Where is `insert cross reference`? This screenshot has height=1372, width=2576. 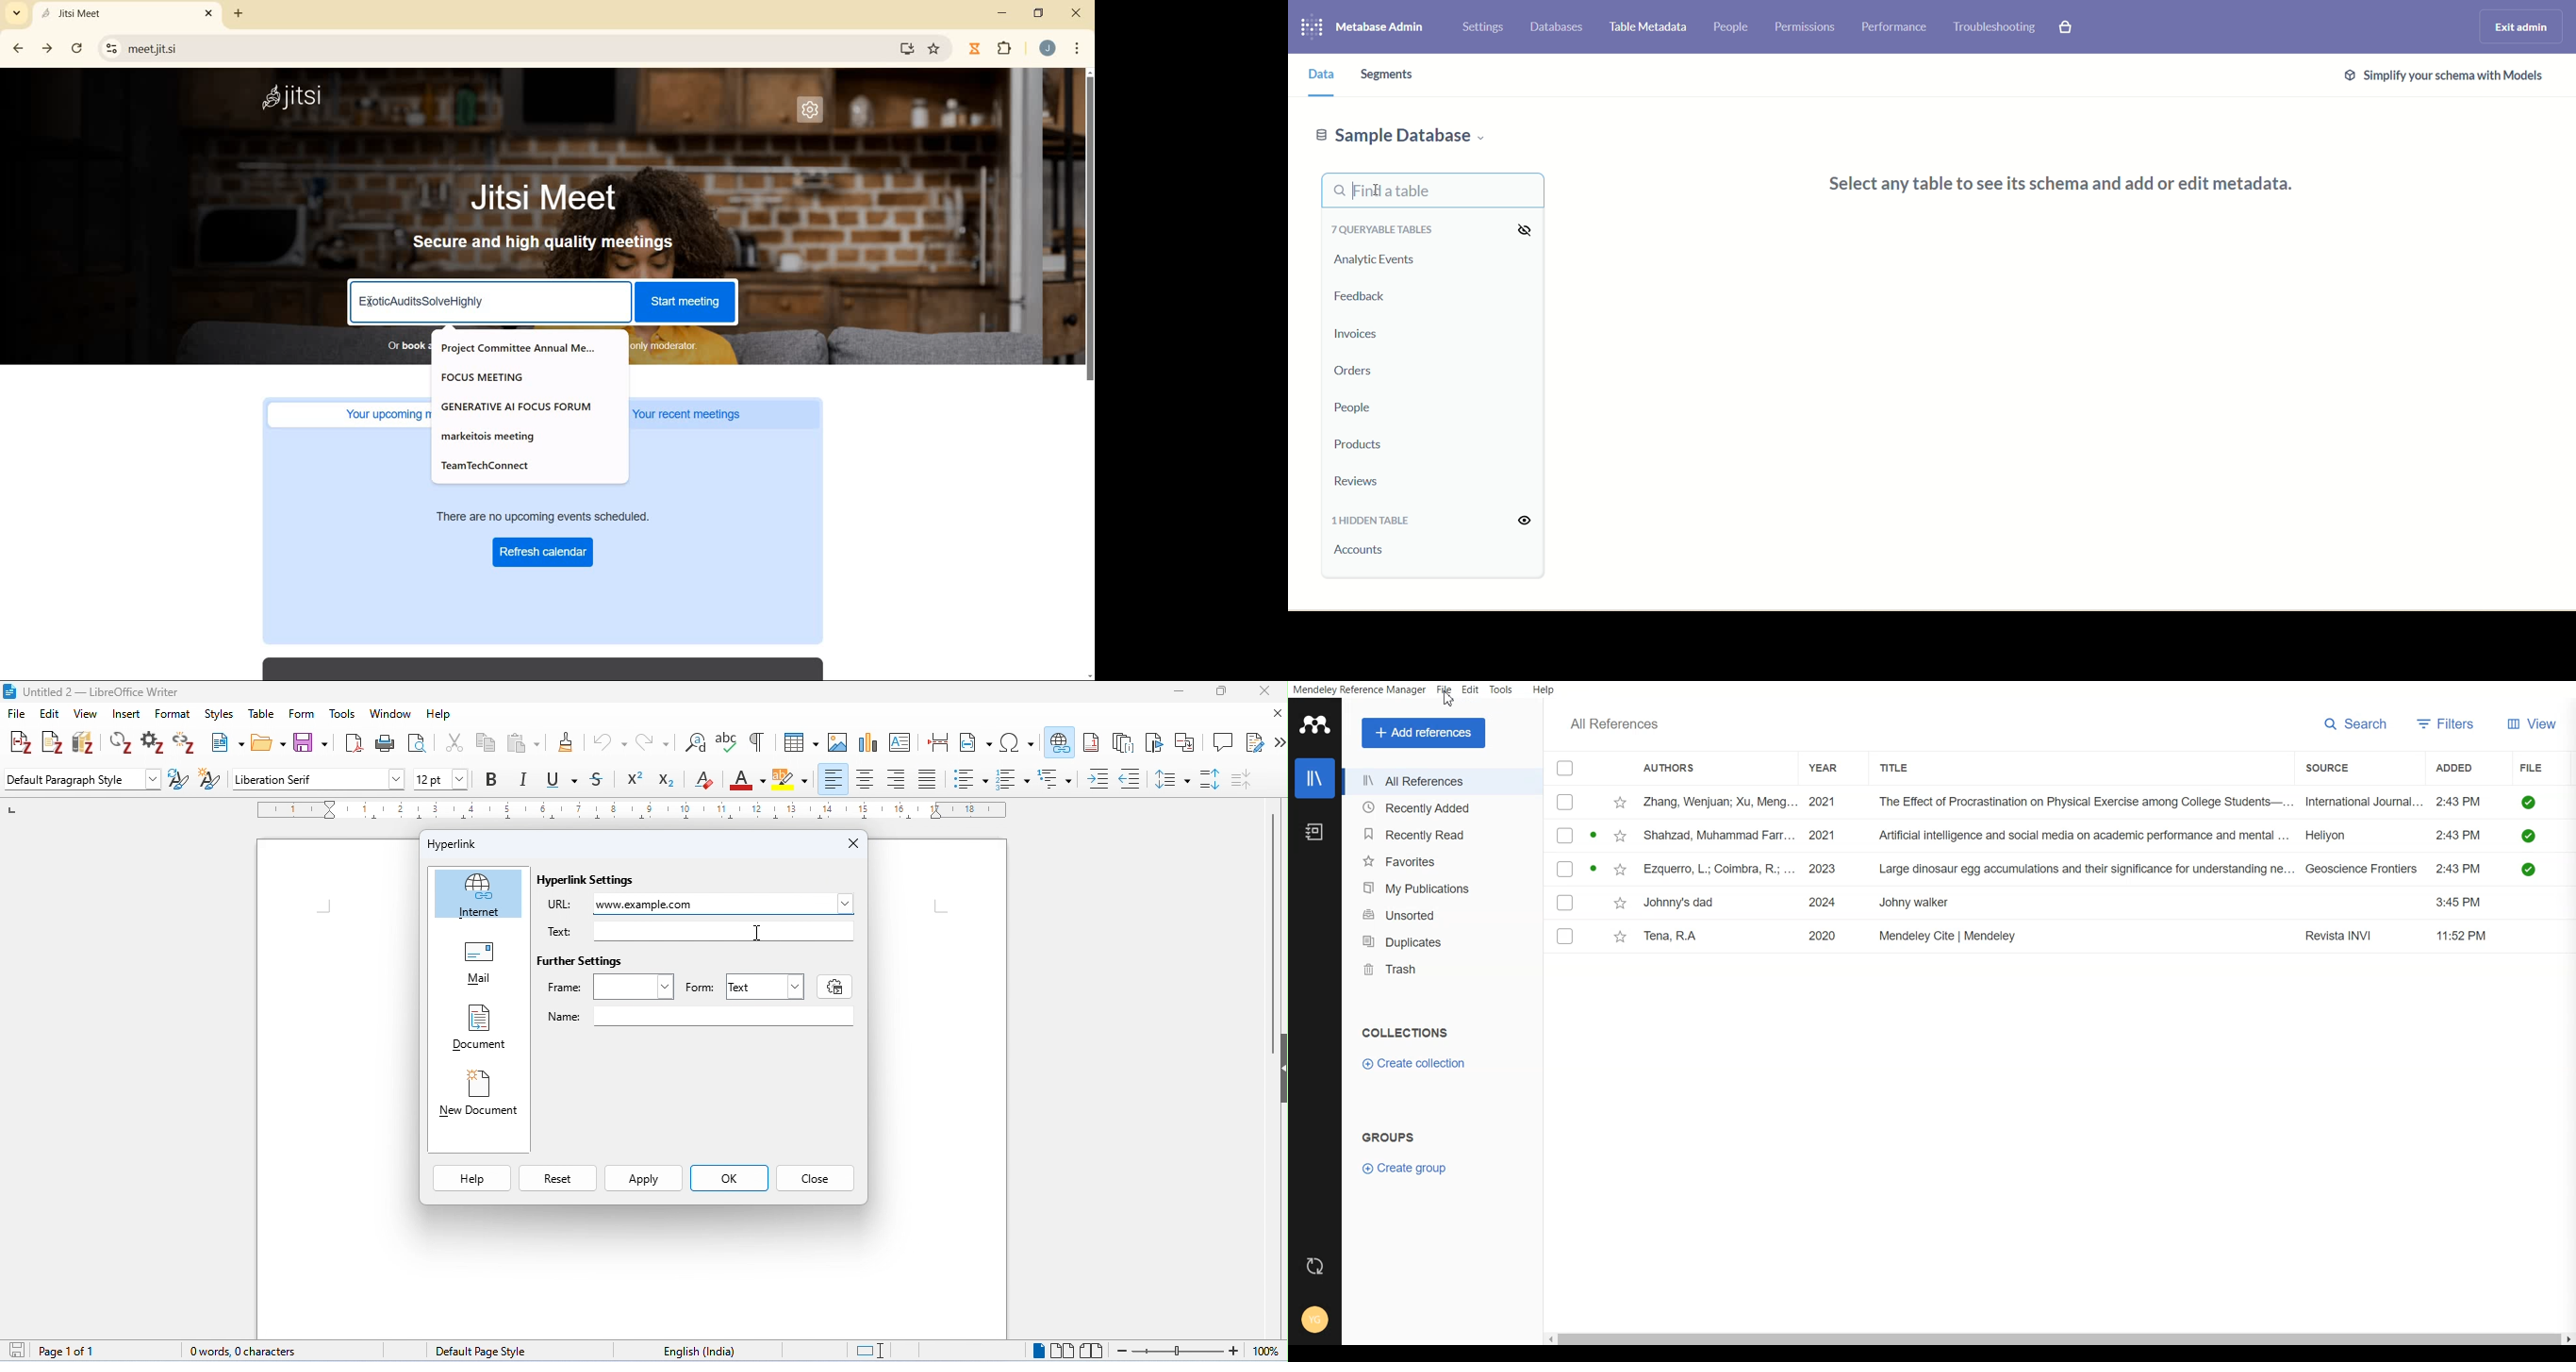 insert cross reference is located at coordinates (1186, 742).